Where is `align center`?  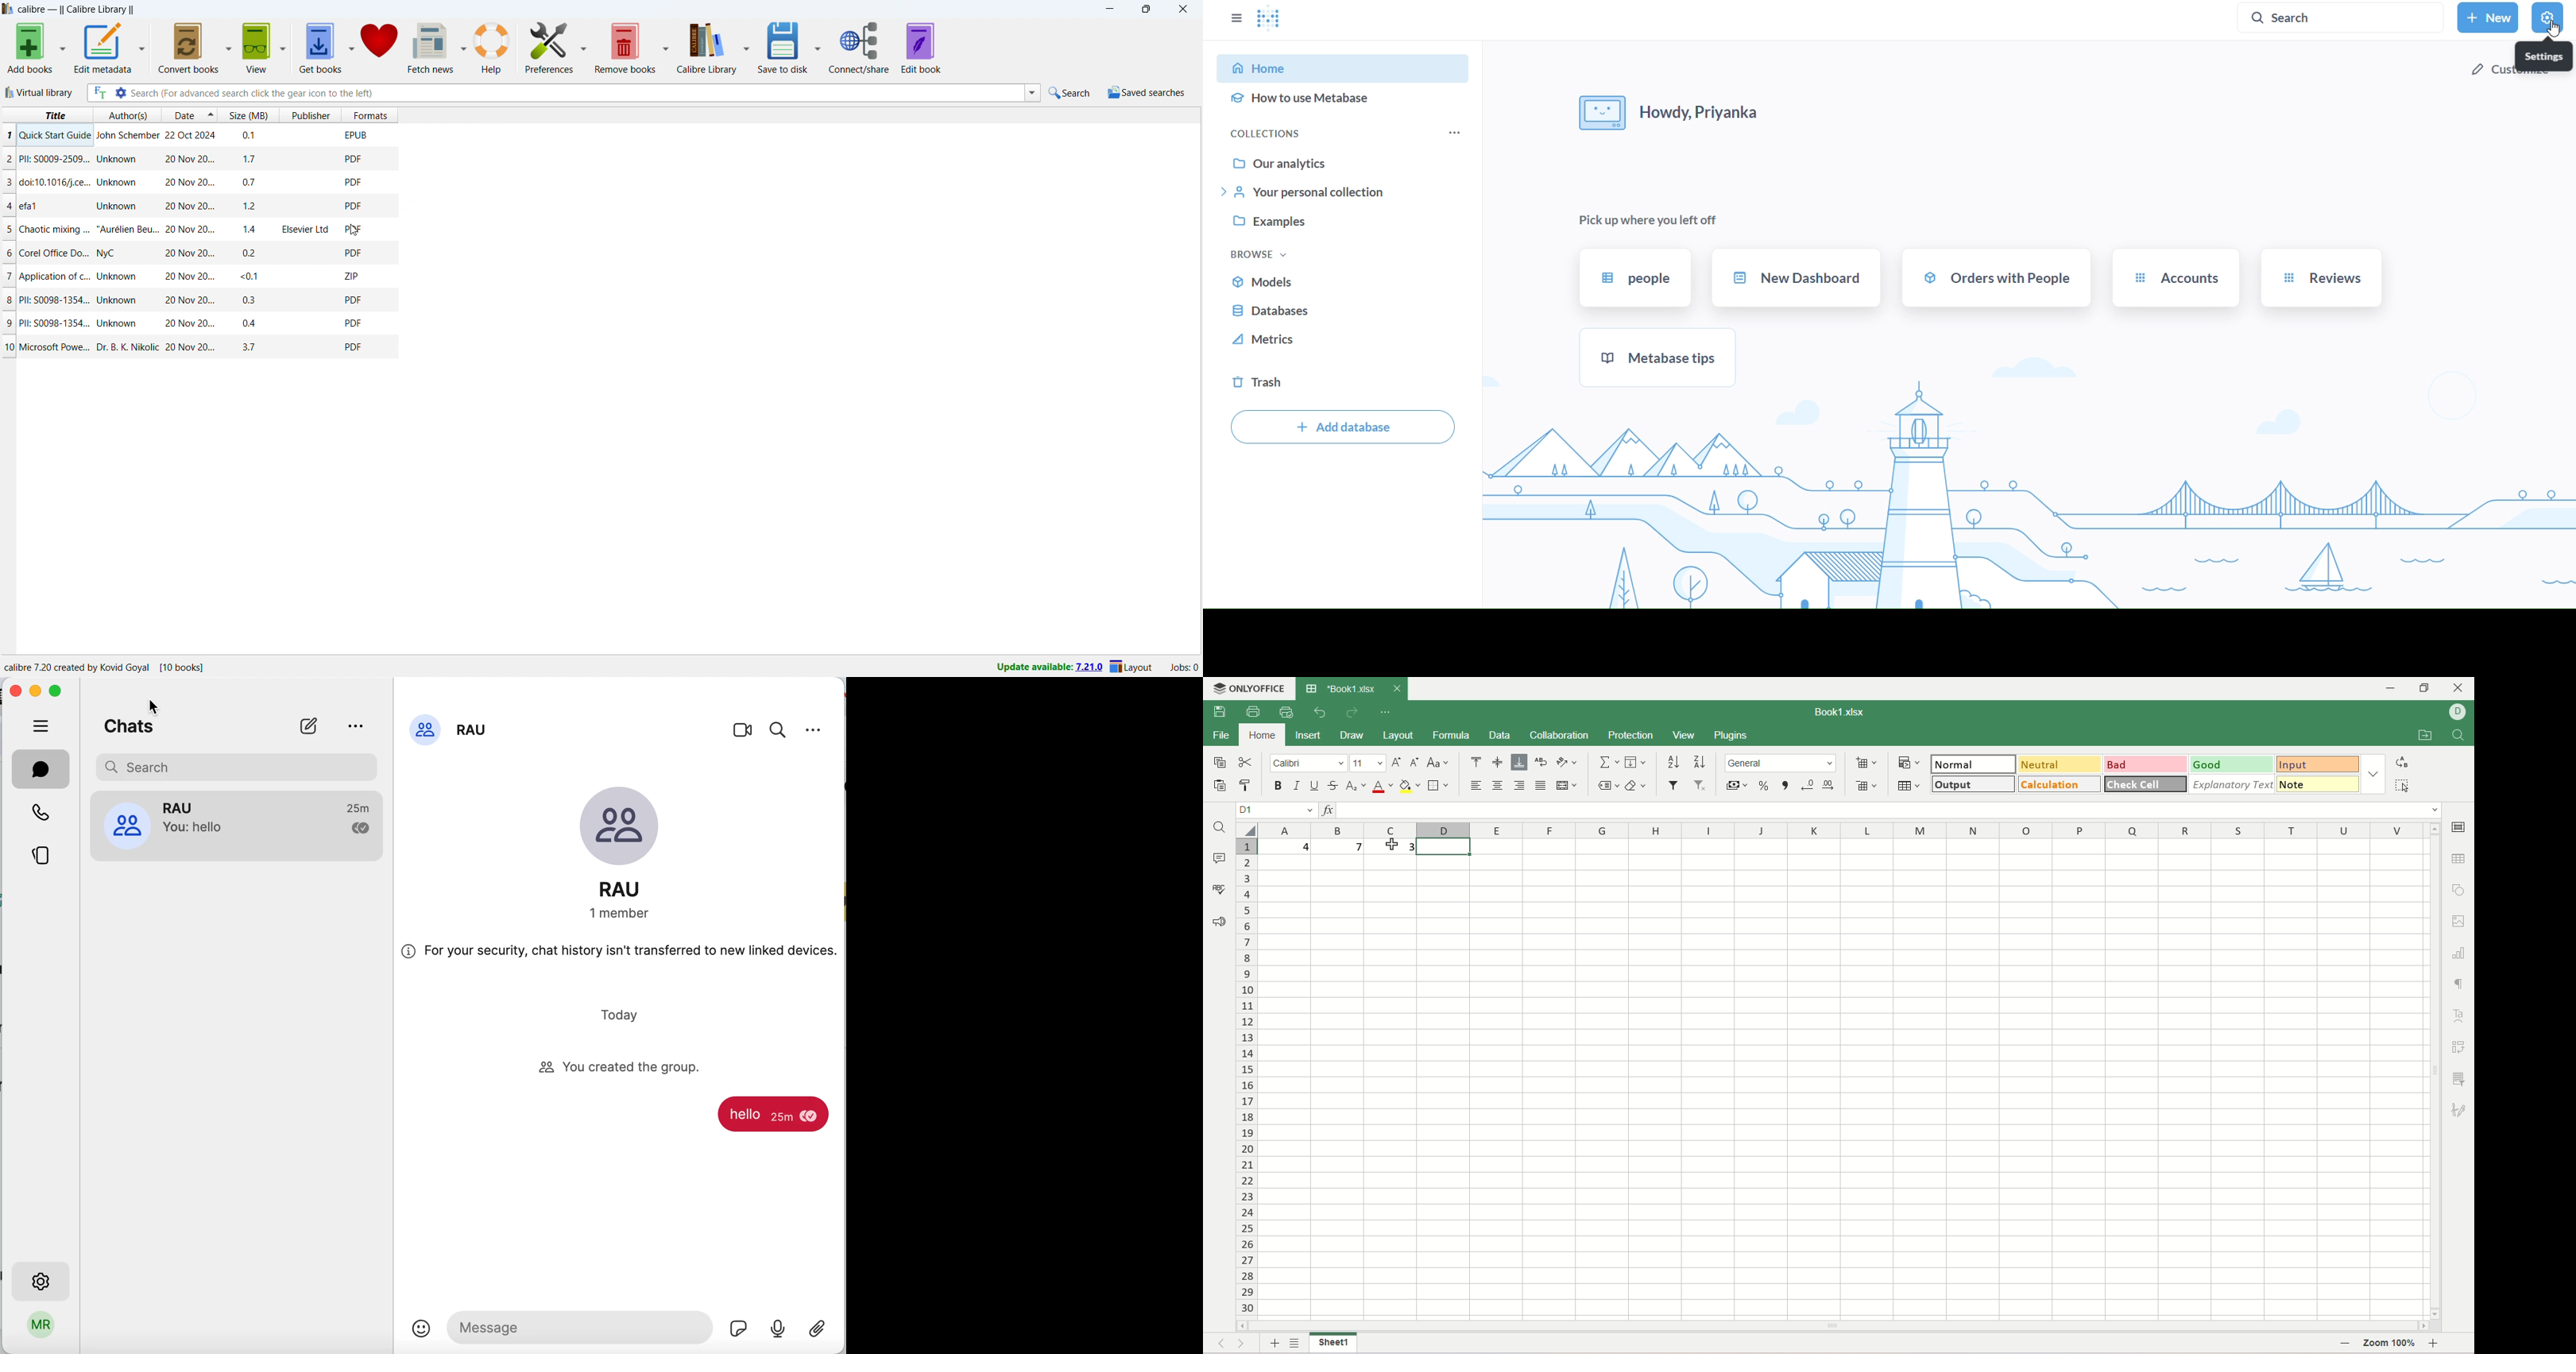
align center is located at coordinates (1499, 786).